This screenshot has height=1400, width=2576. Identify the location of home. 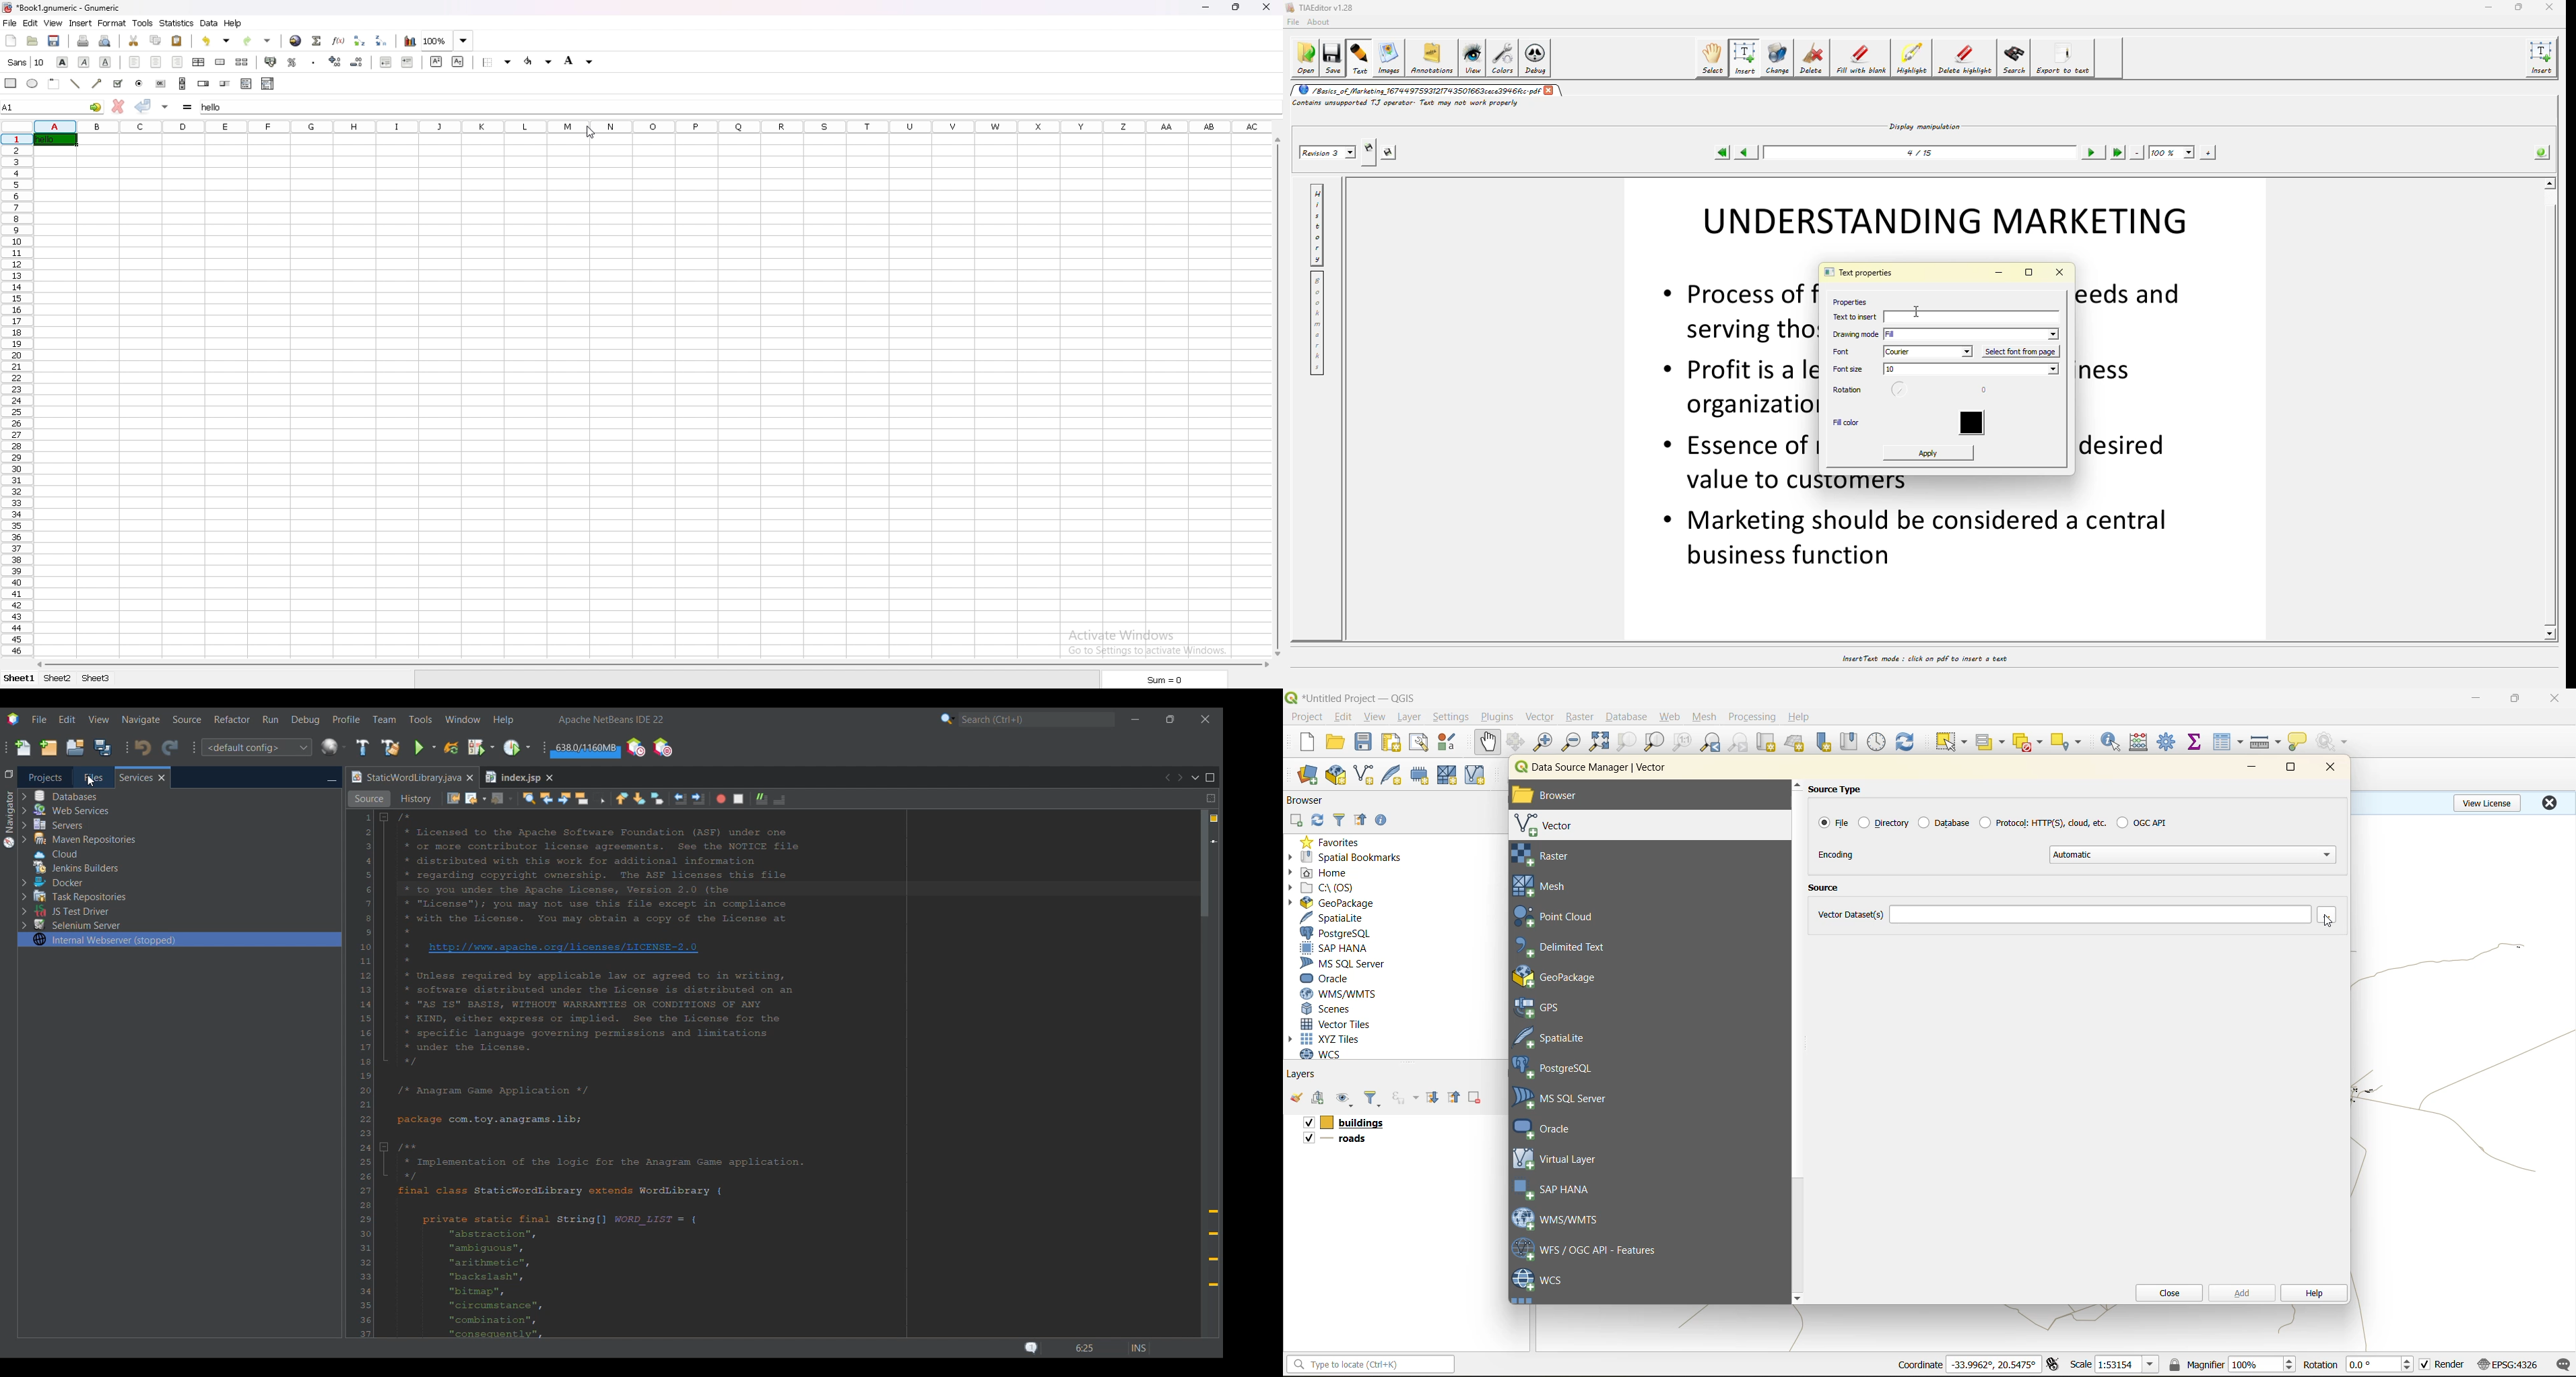
(1323, 874).